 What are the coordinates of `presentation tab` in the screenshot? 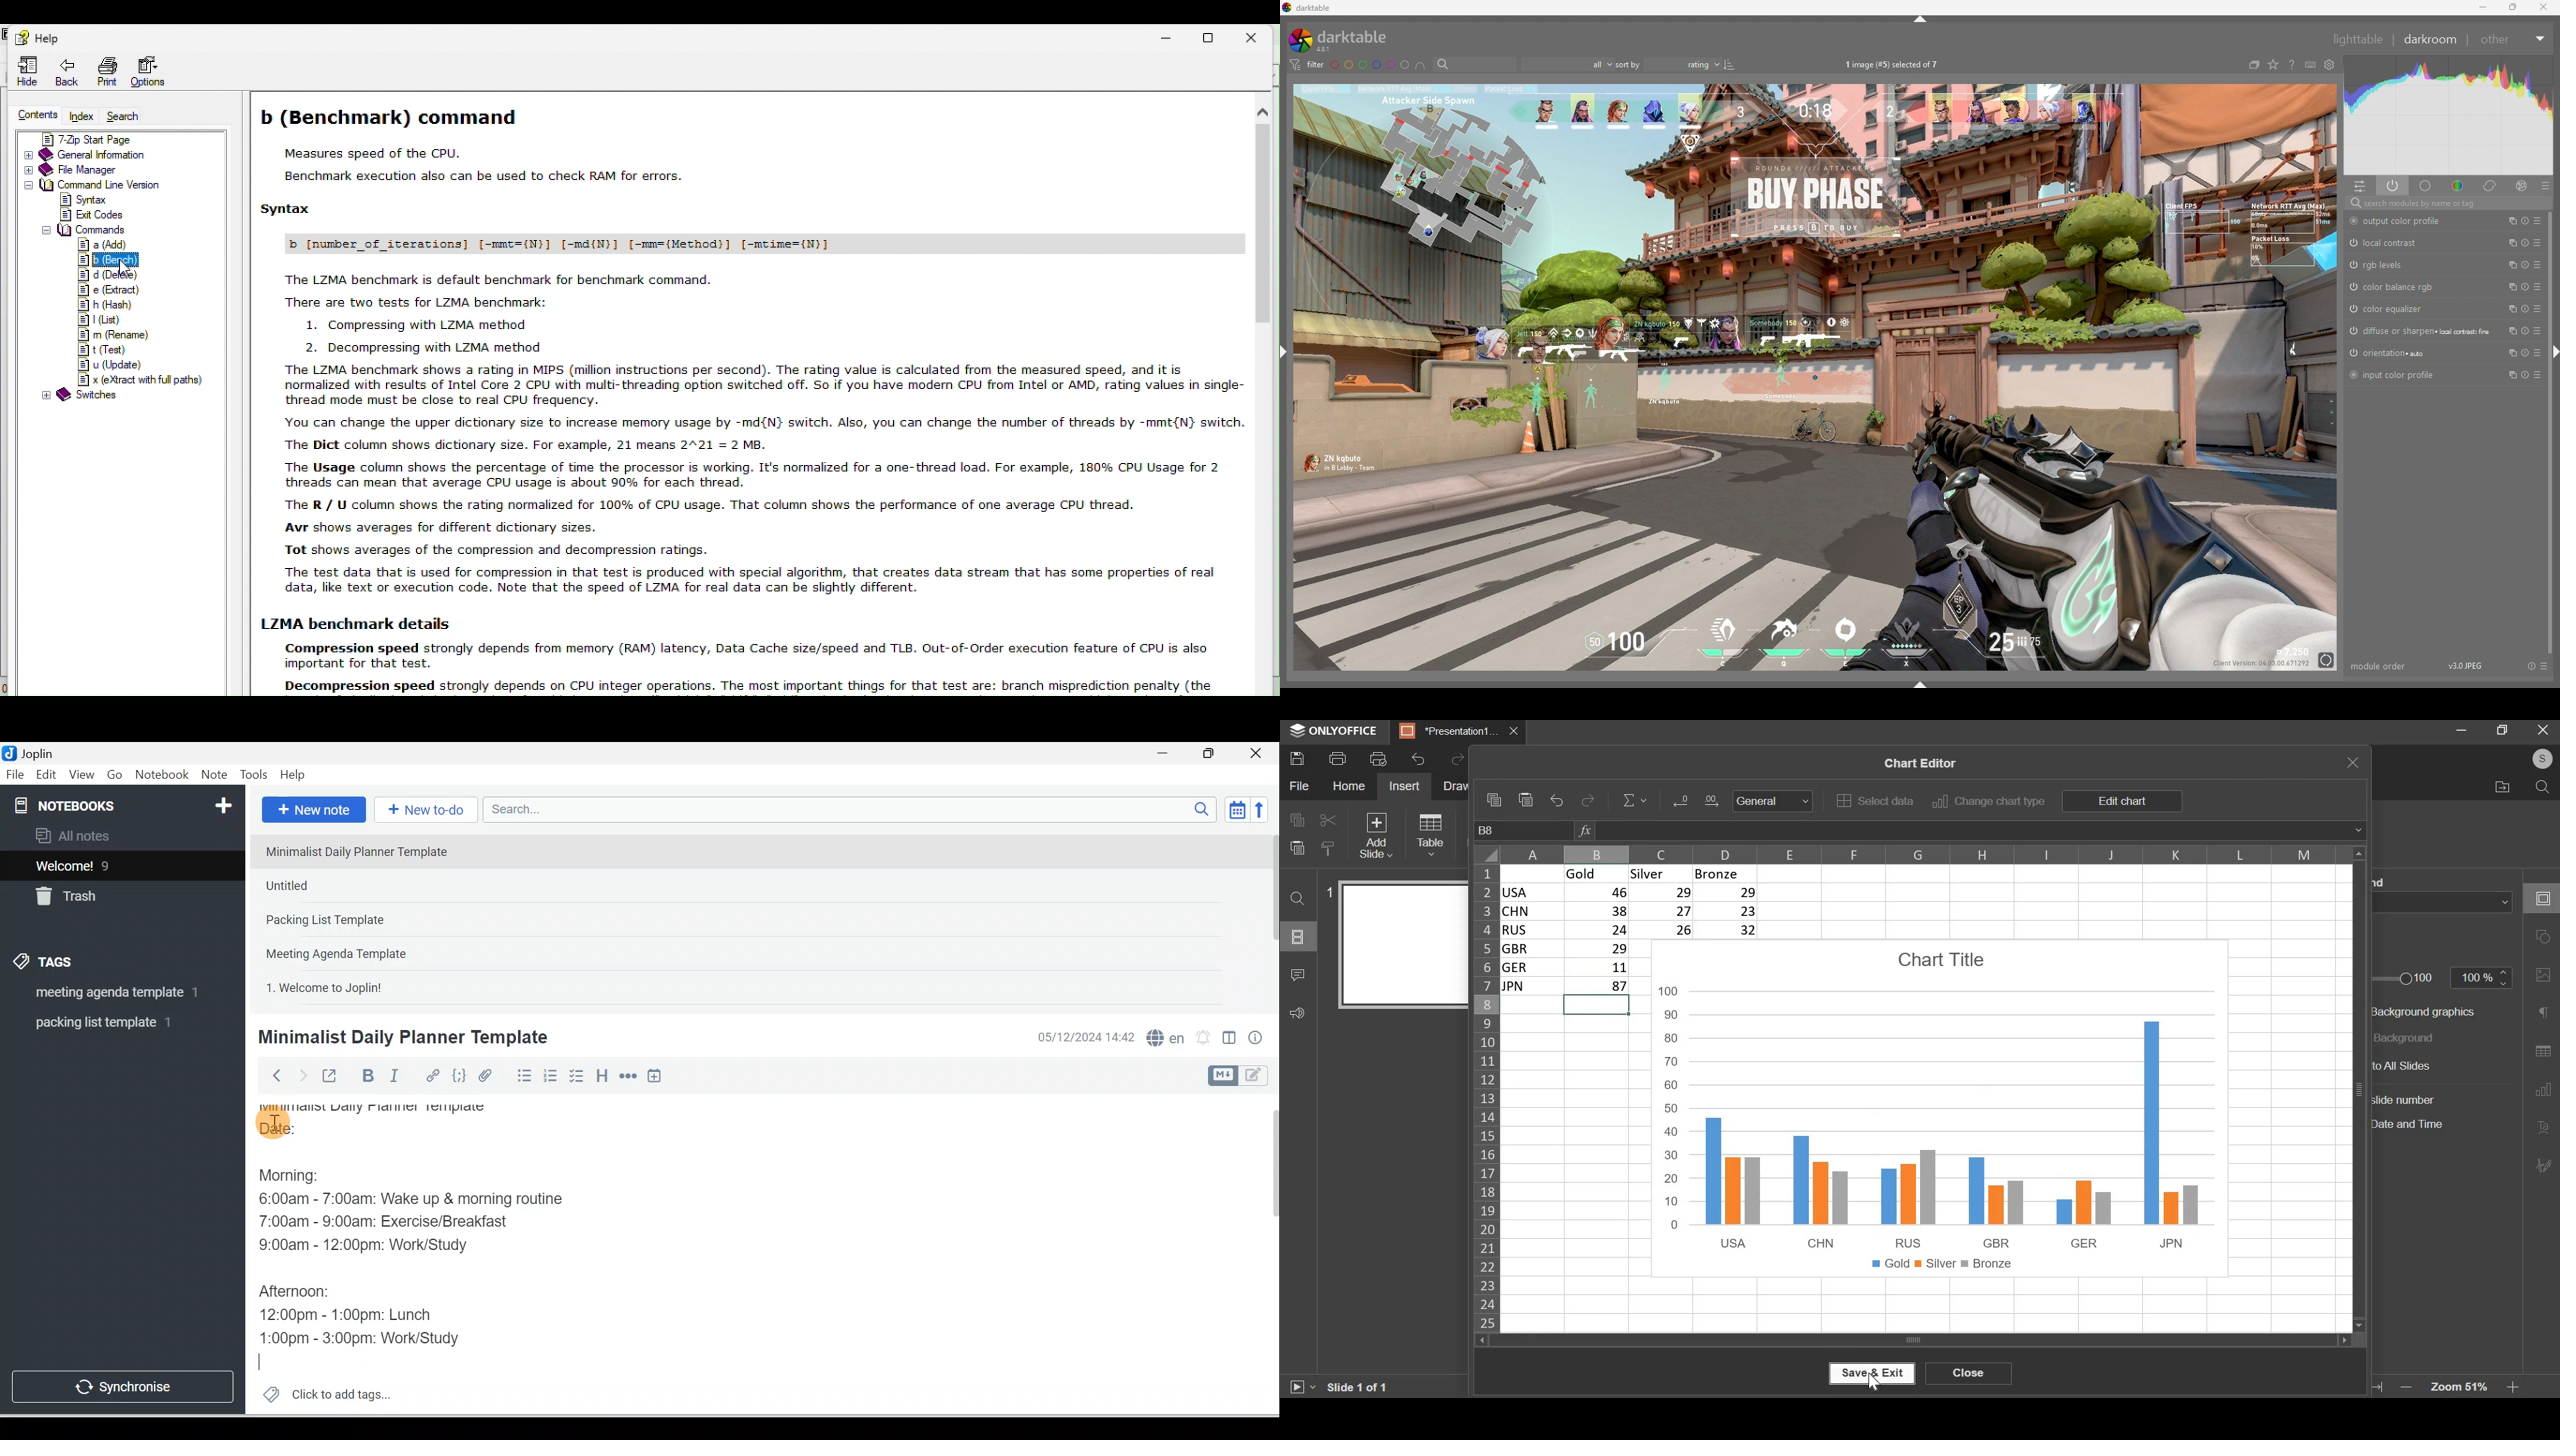 It's located at (1449, 731).